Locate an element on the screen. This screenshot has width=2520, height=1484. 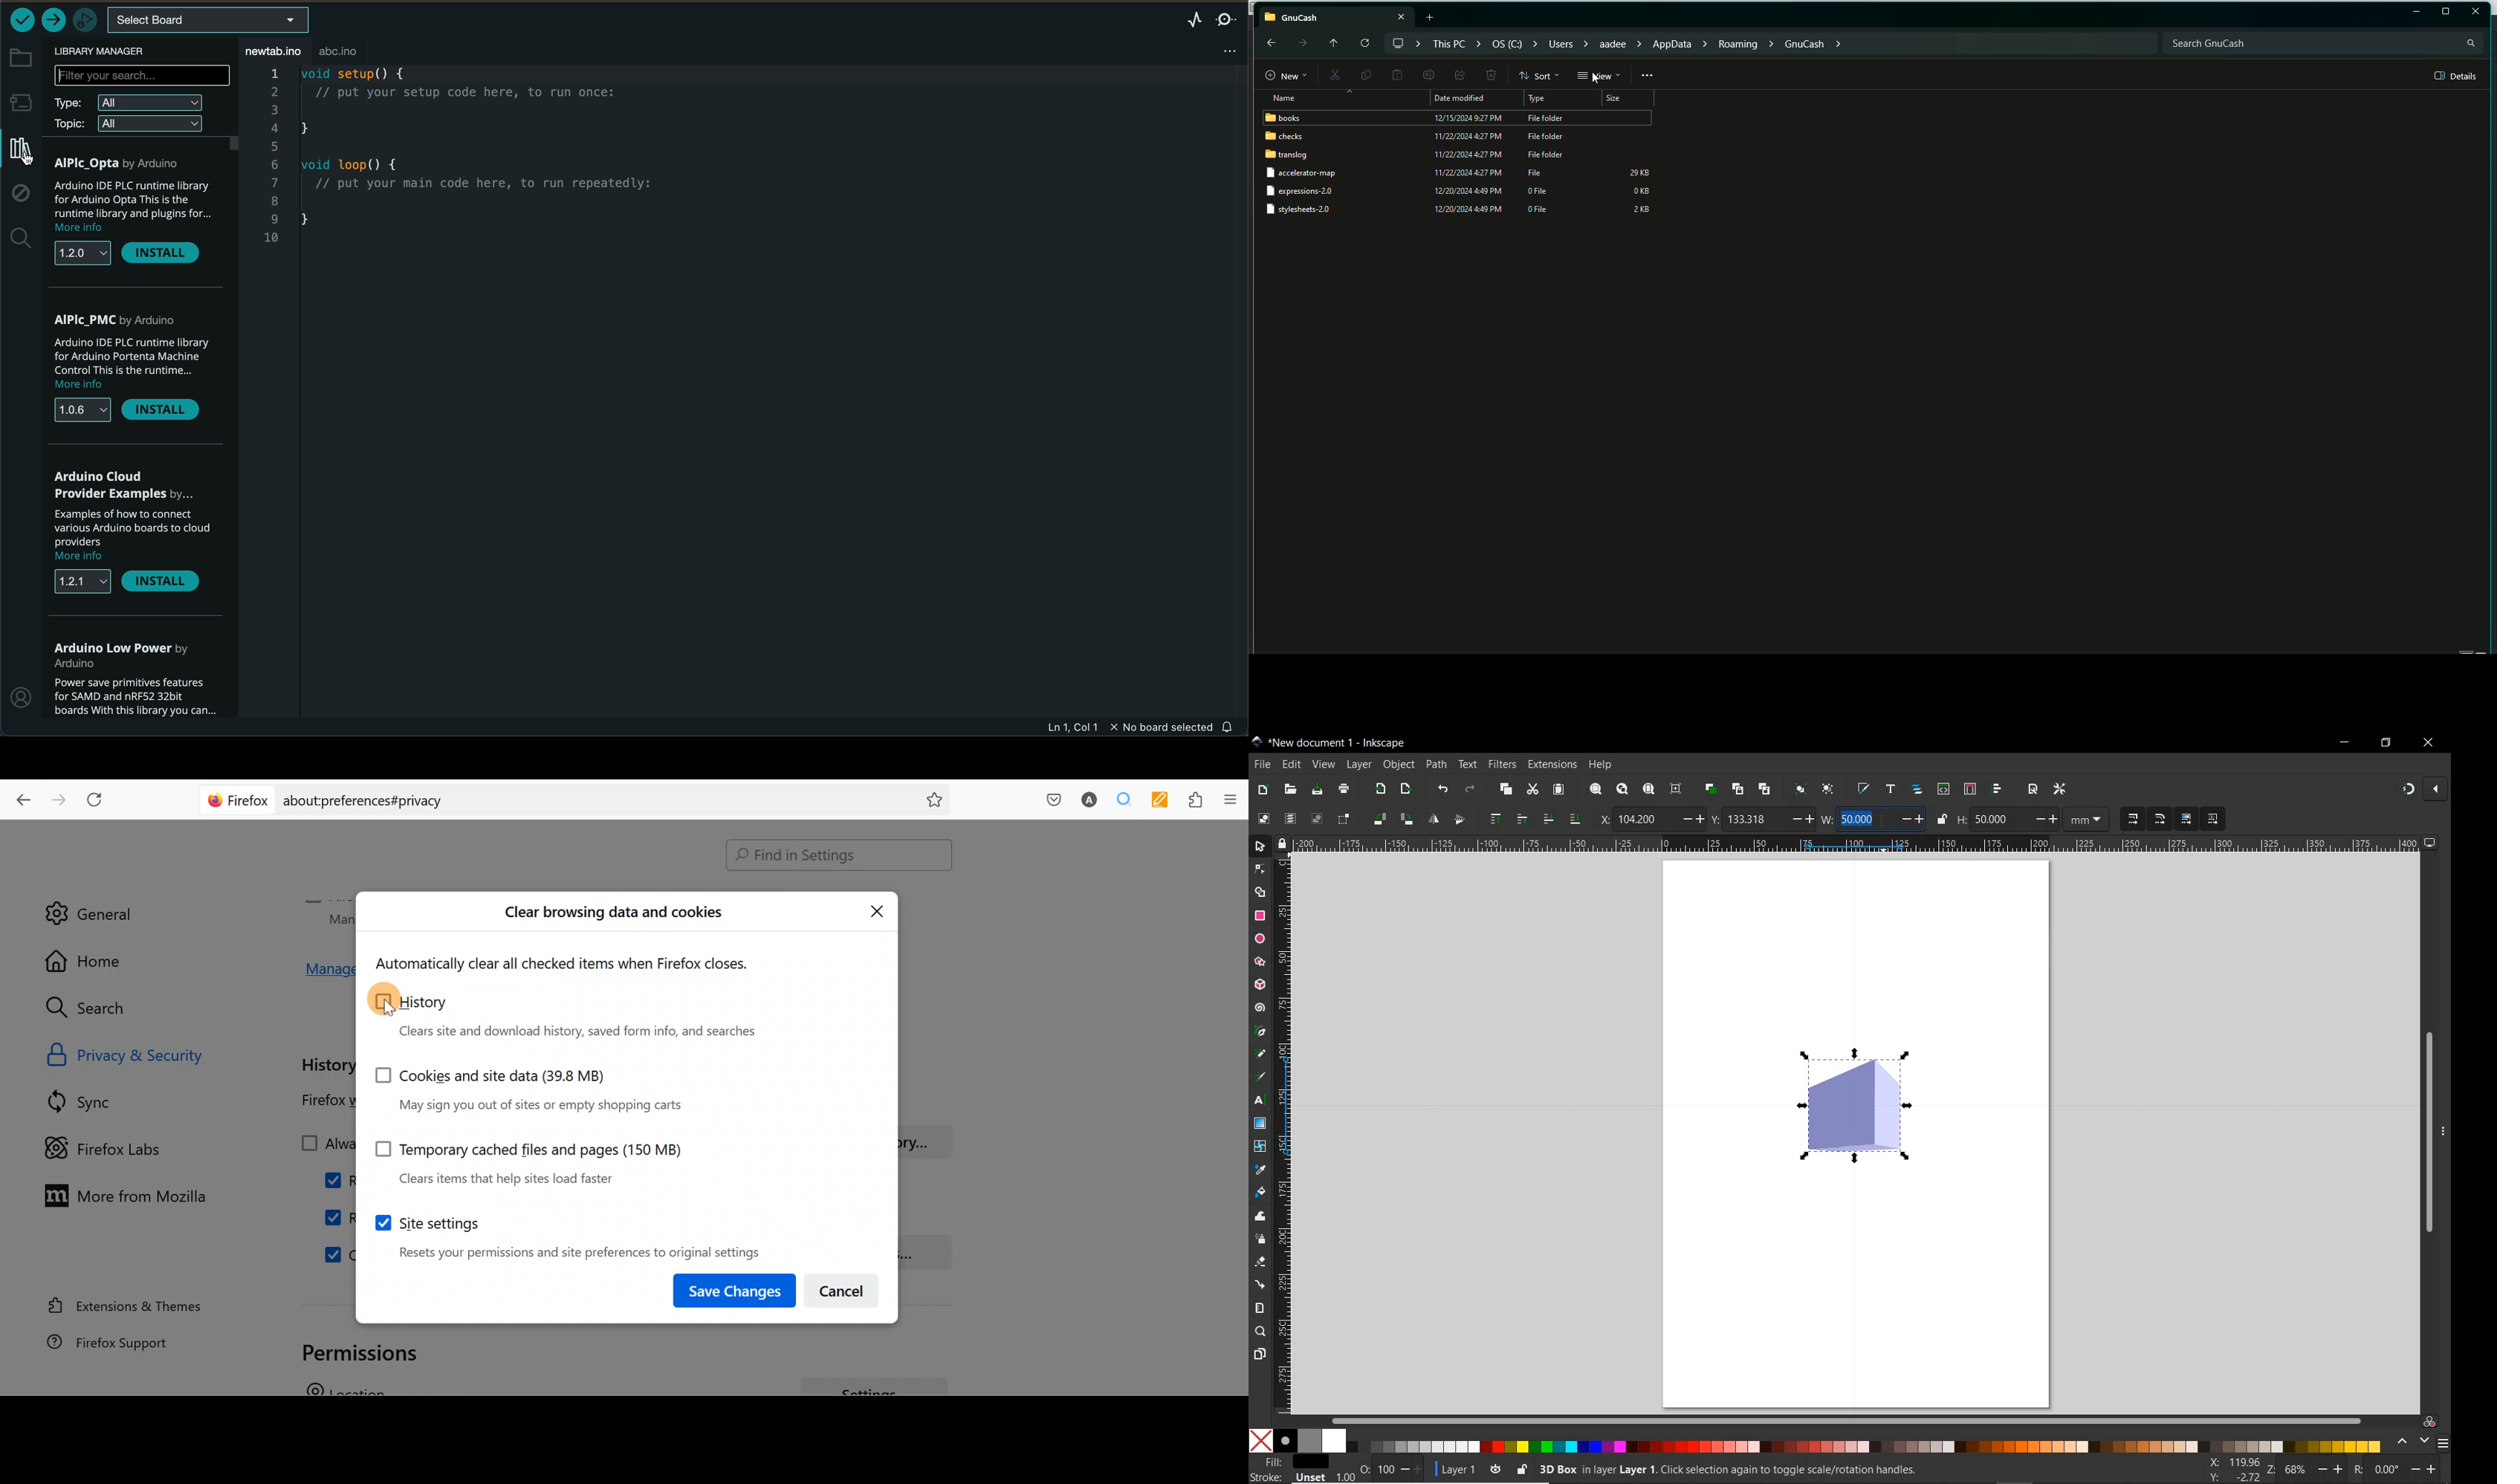
object flip is located at coordinates (1432, 820).